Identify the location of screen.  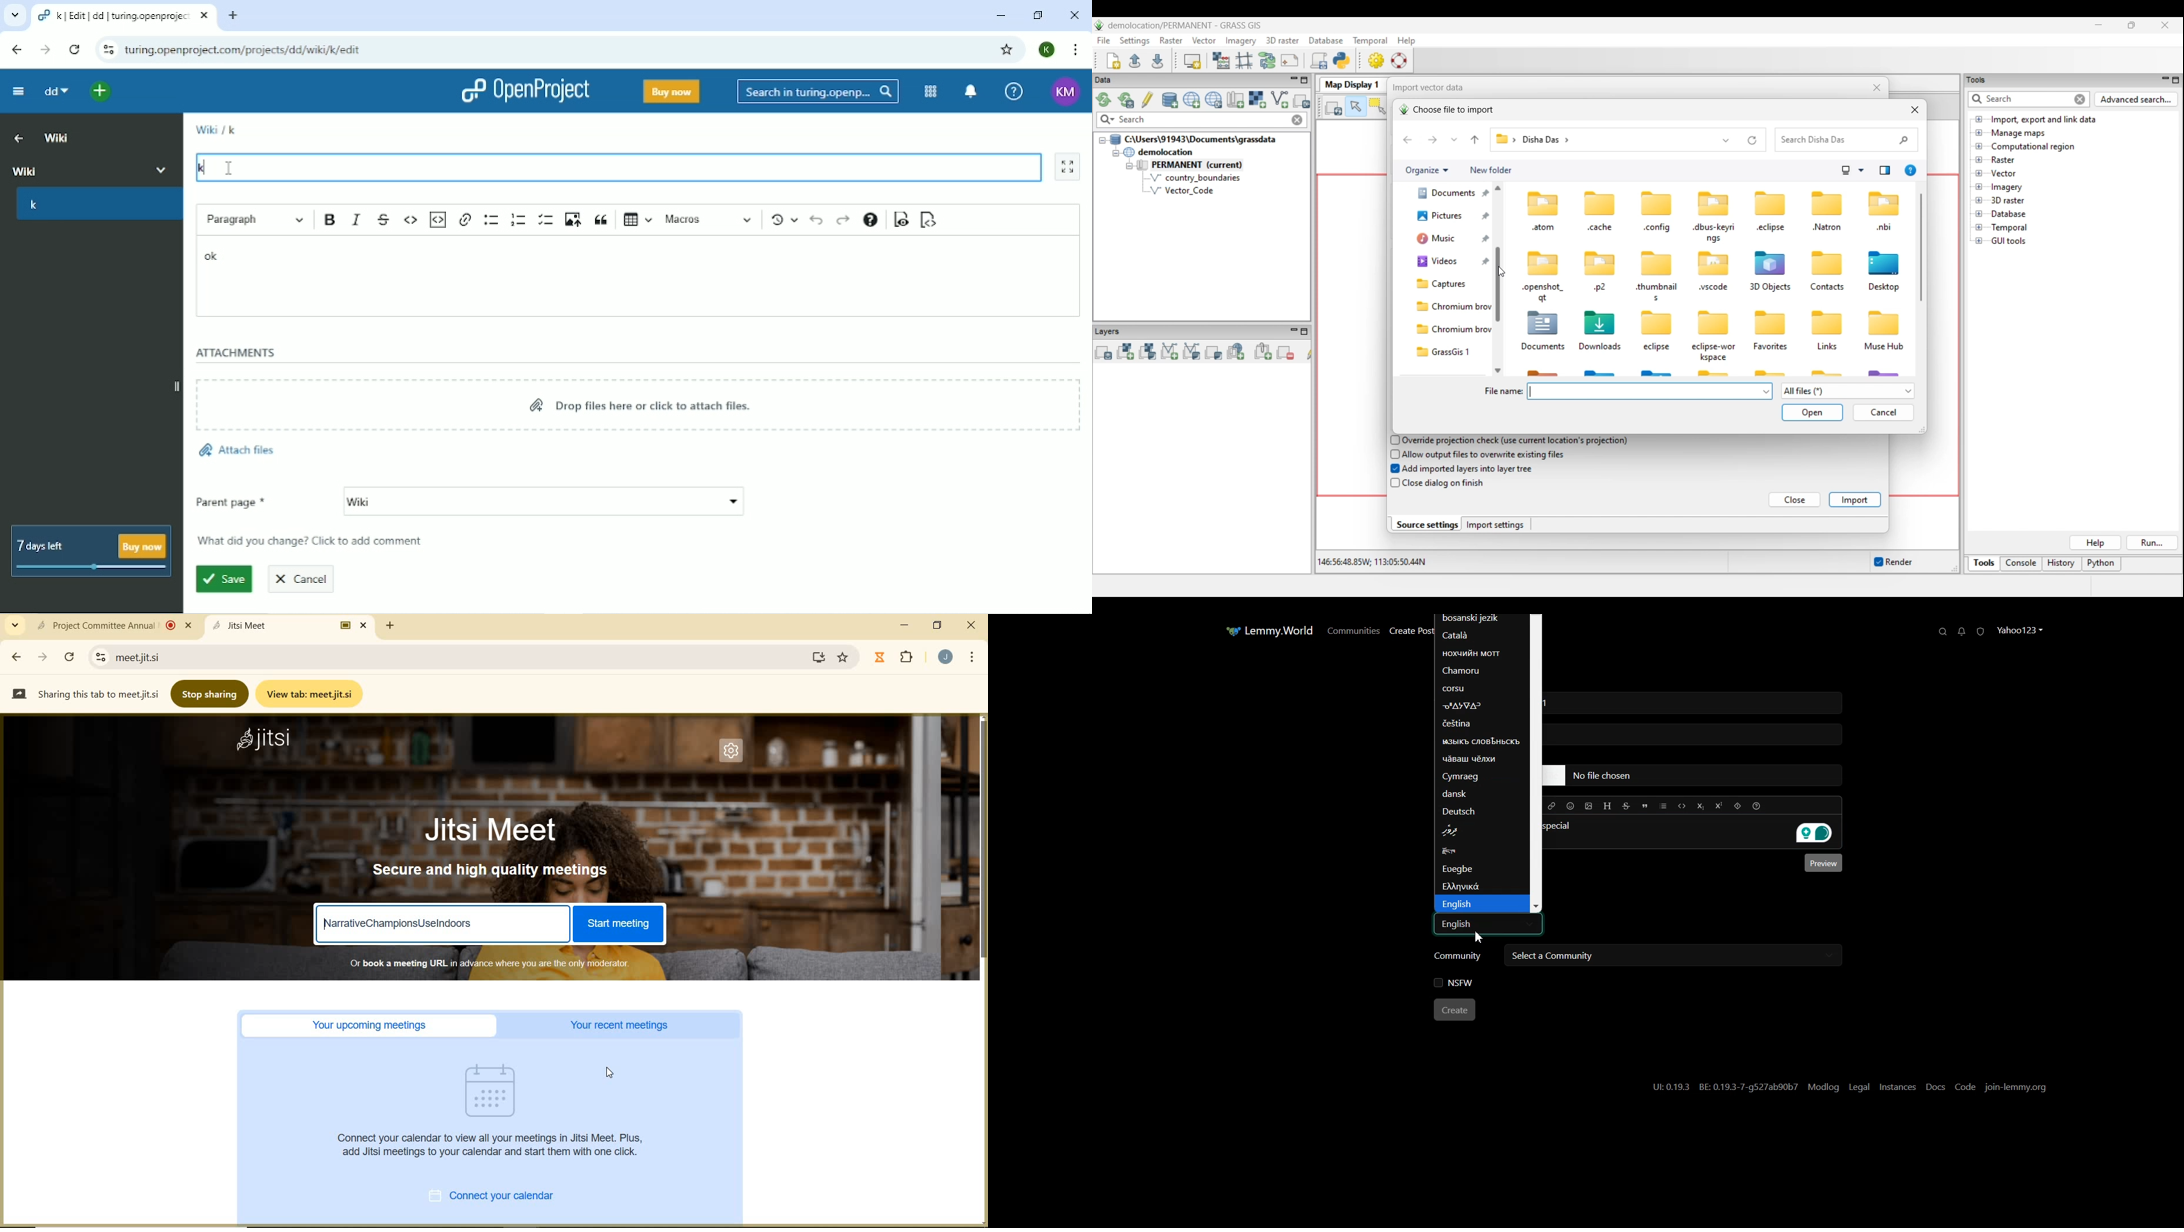
(816, 657).